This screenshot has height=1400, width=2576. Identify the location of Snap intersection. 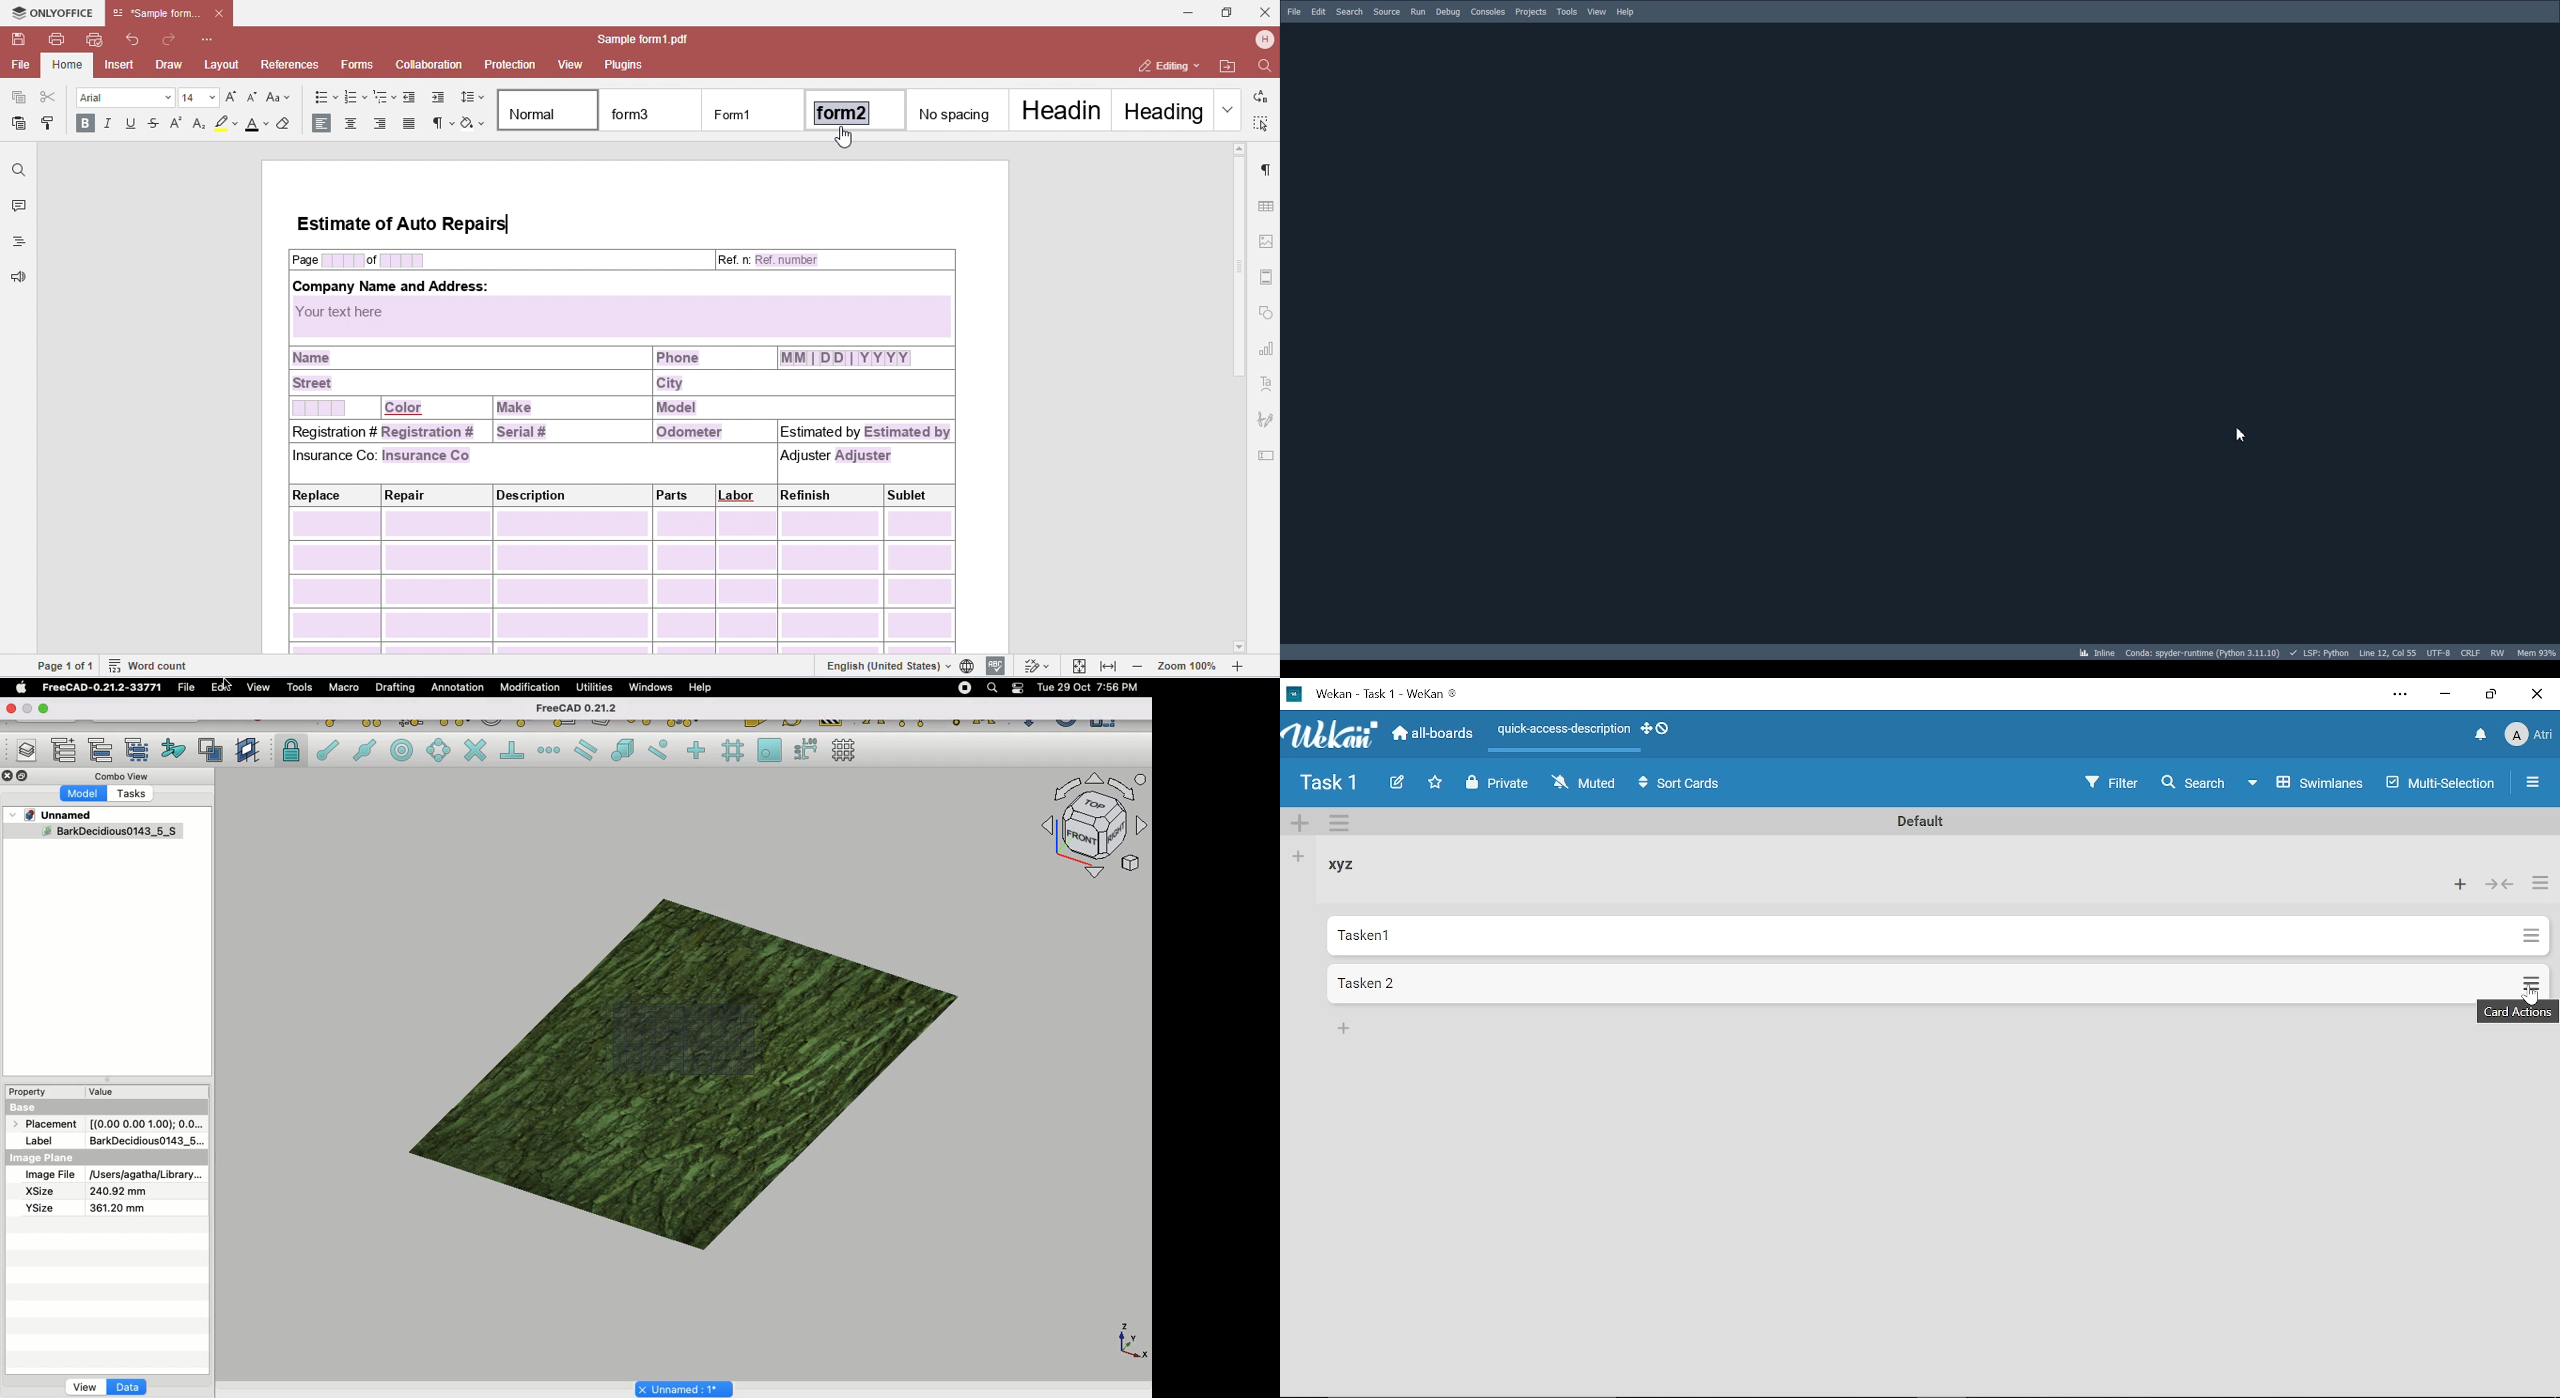
(476, 752).